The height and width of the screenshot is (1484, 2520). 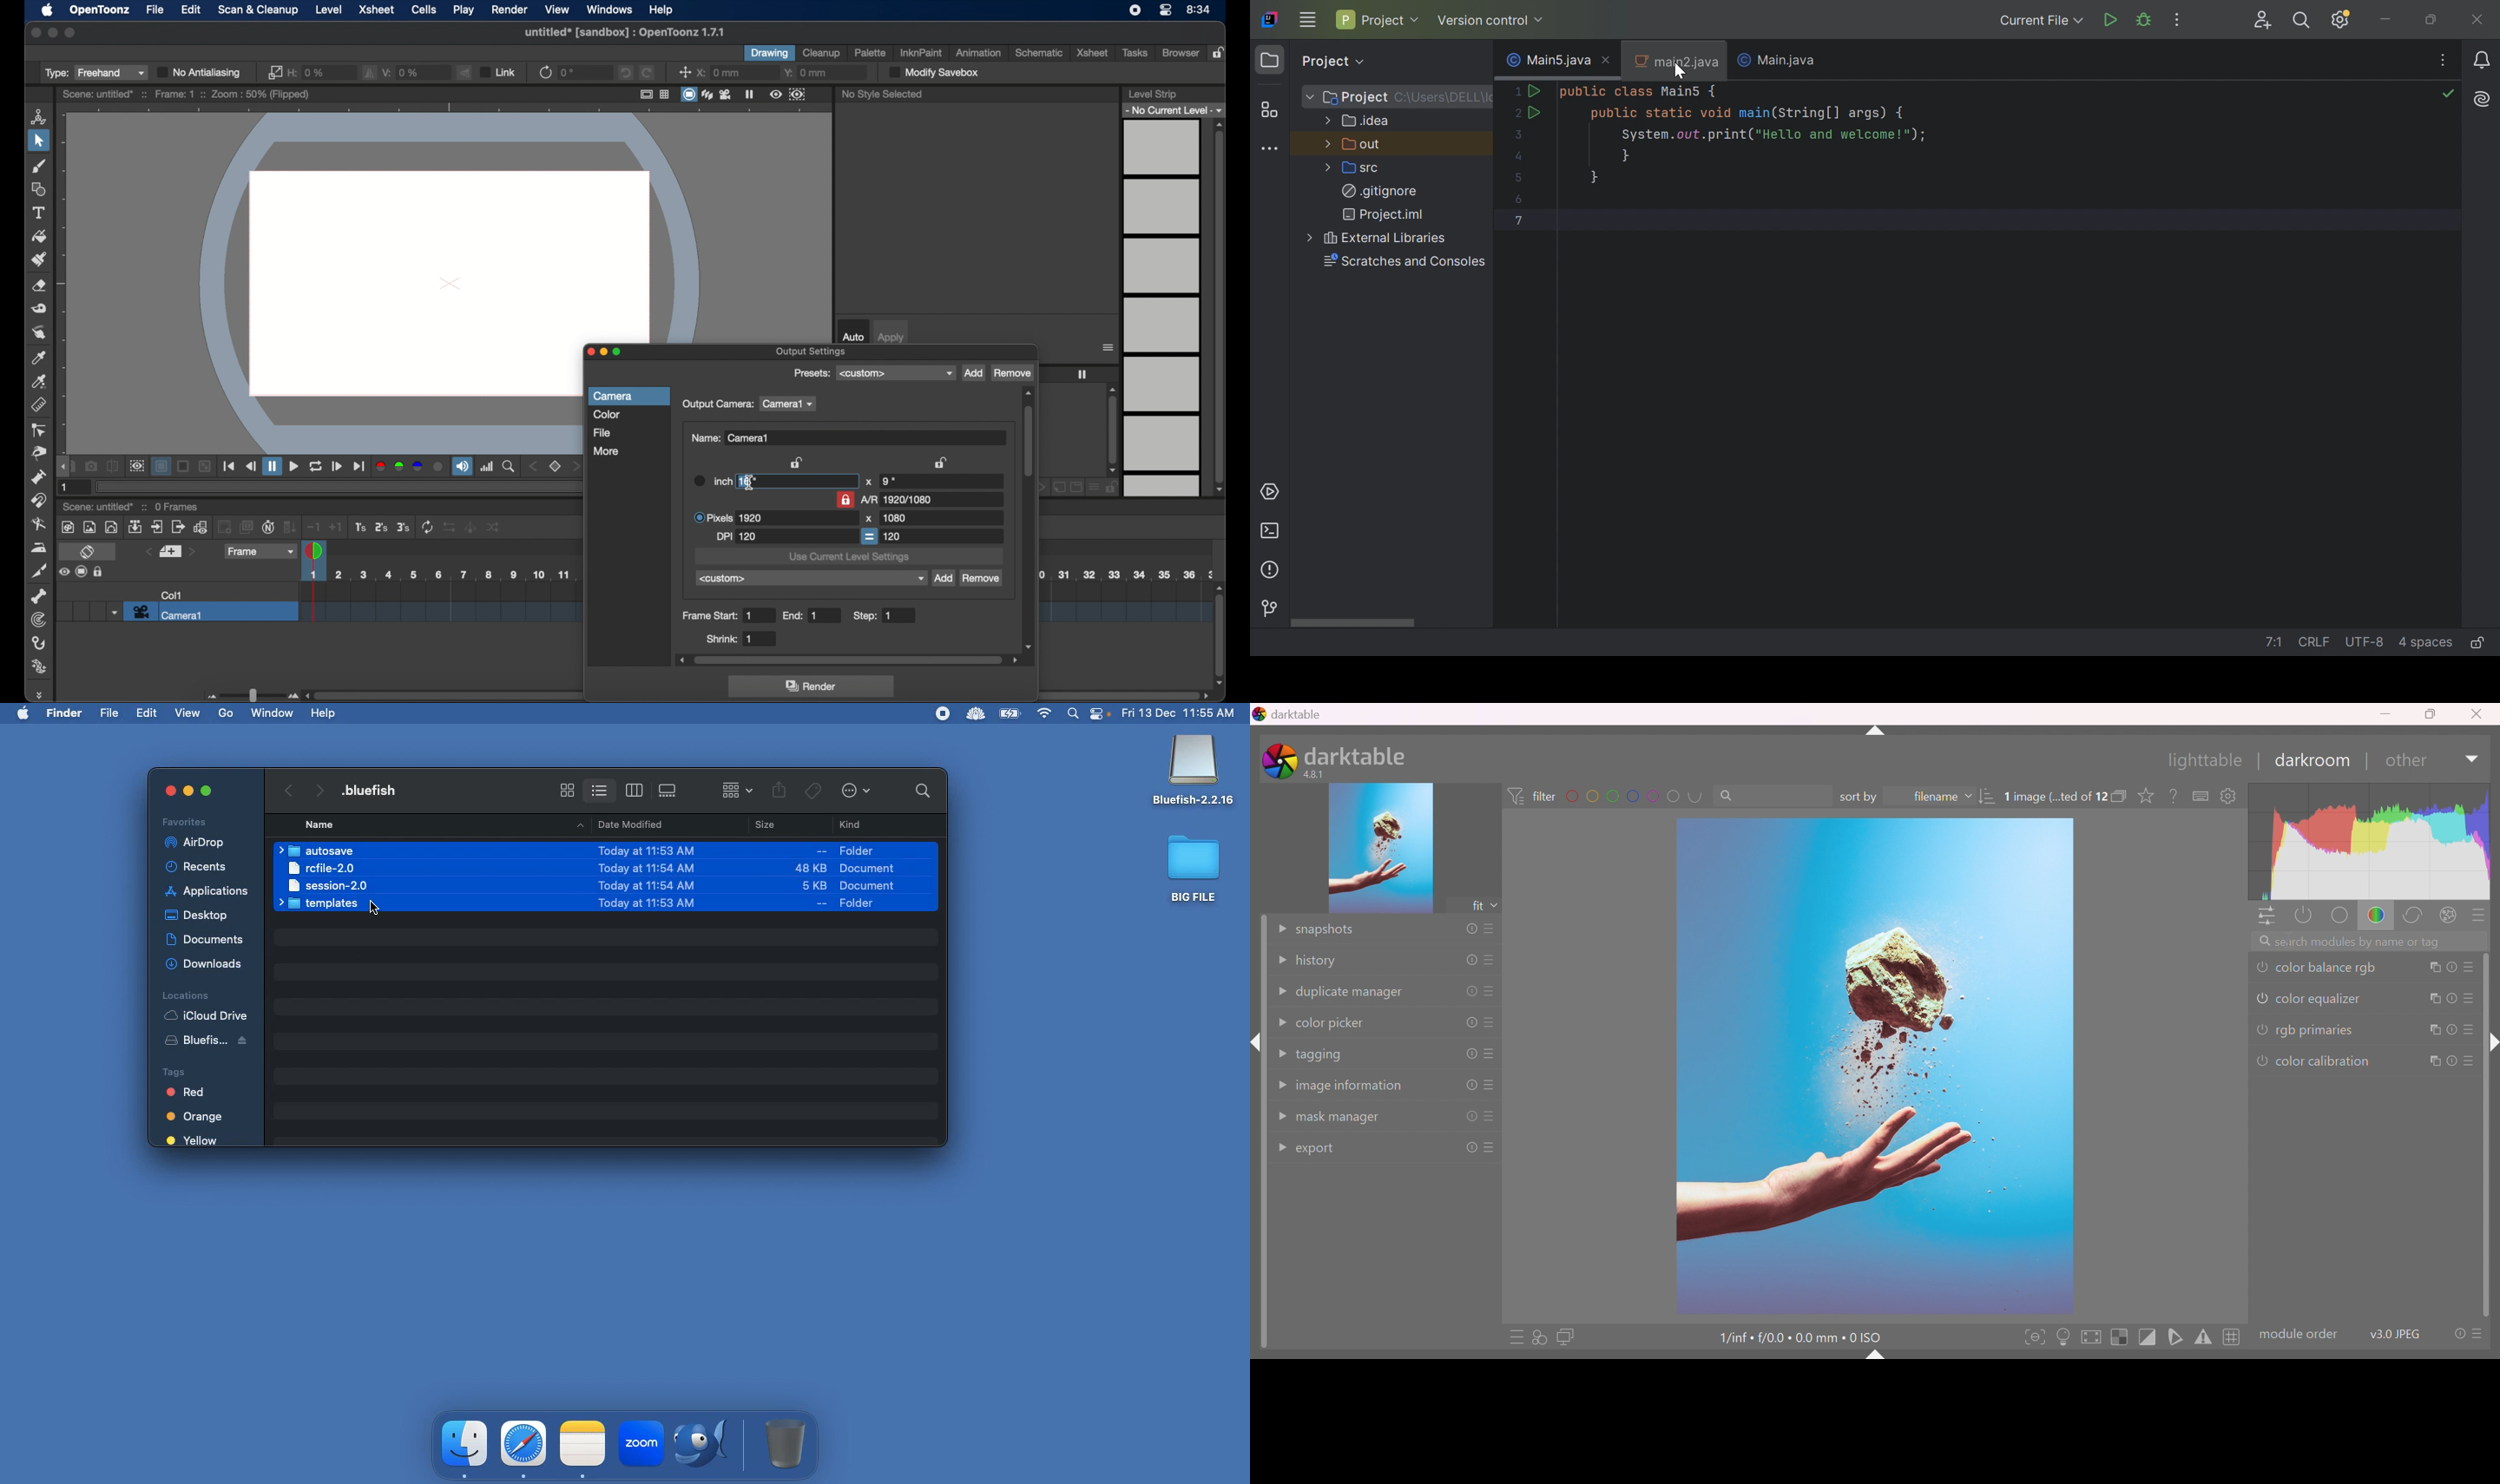 I want to click on multiple instance actions, so click(x=2435, y=968).